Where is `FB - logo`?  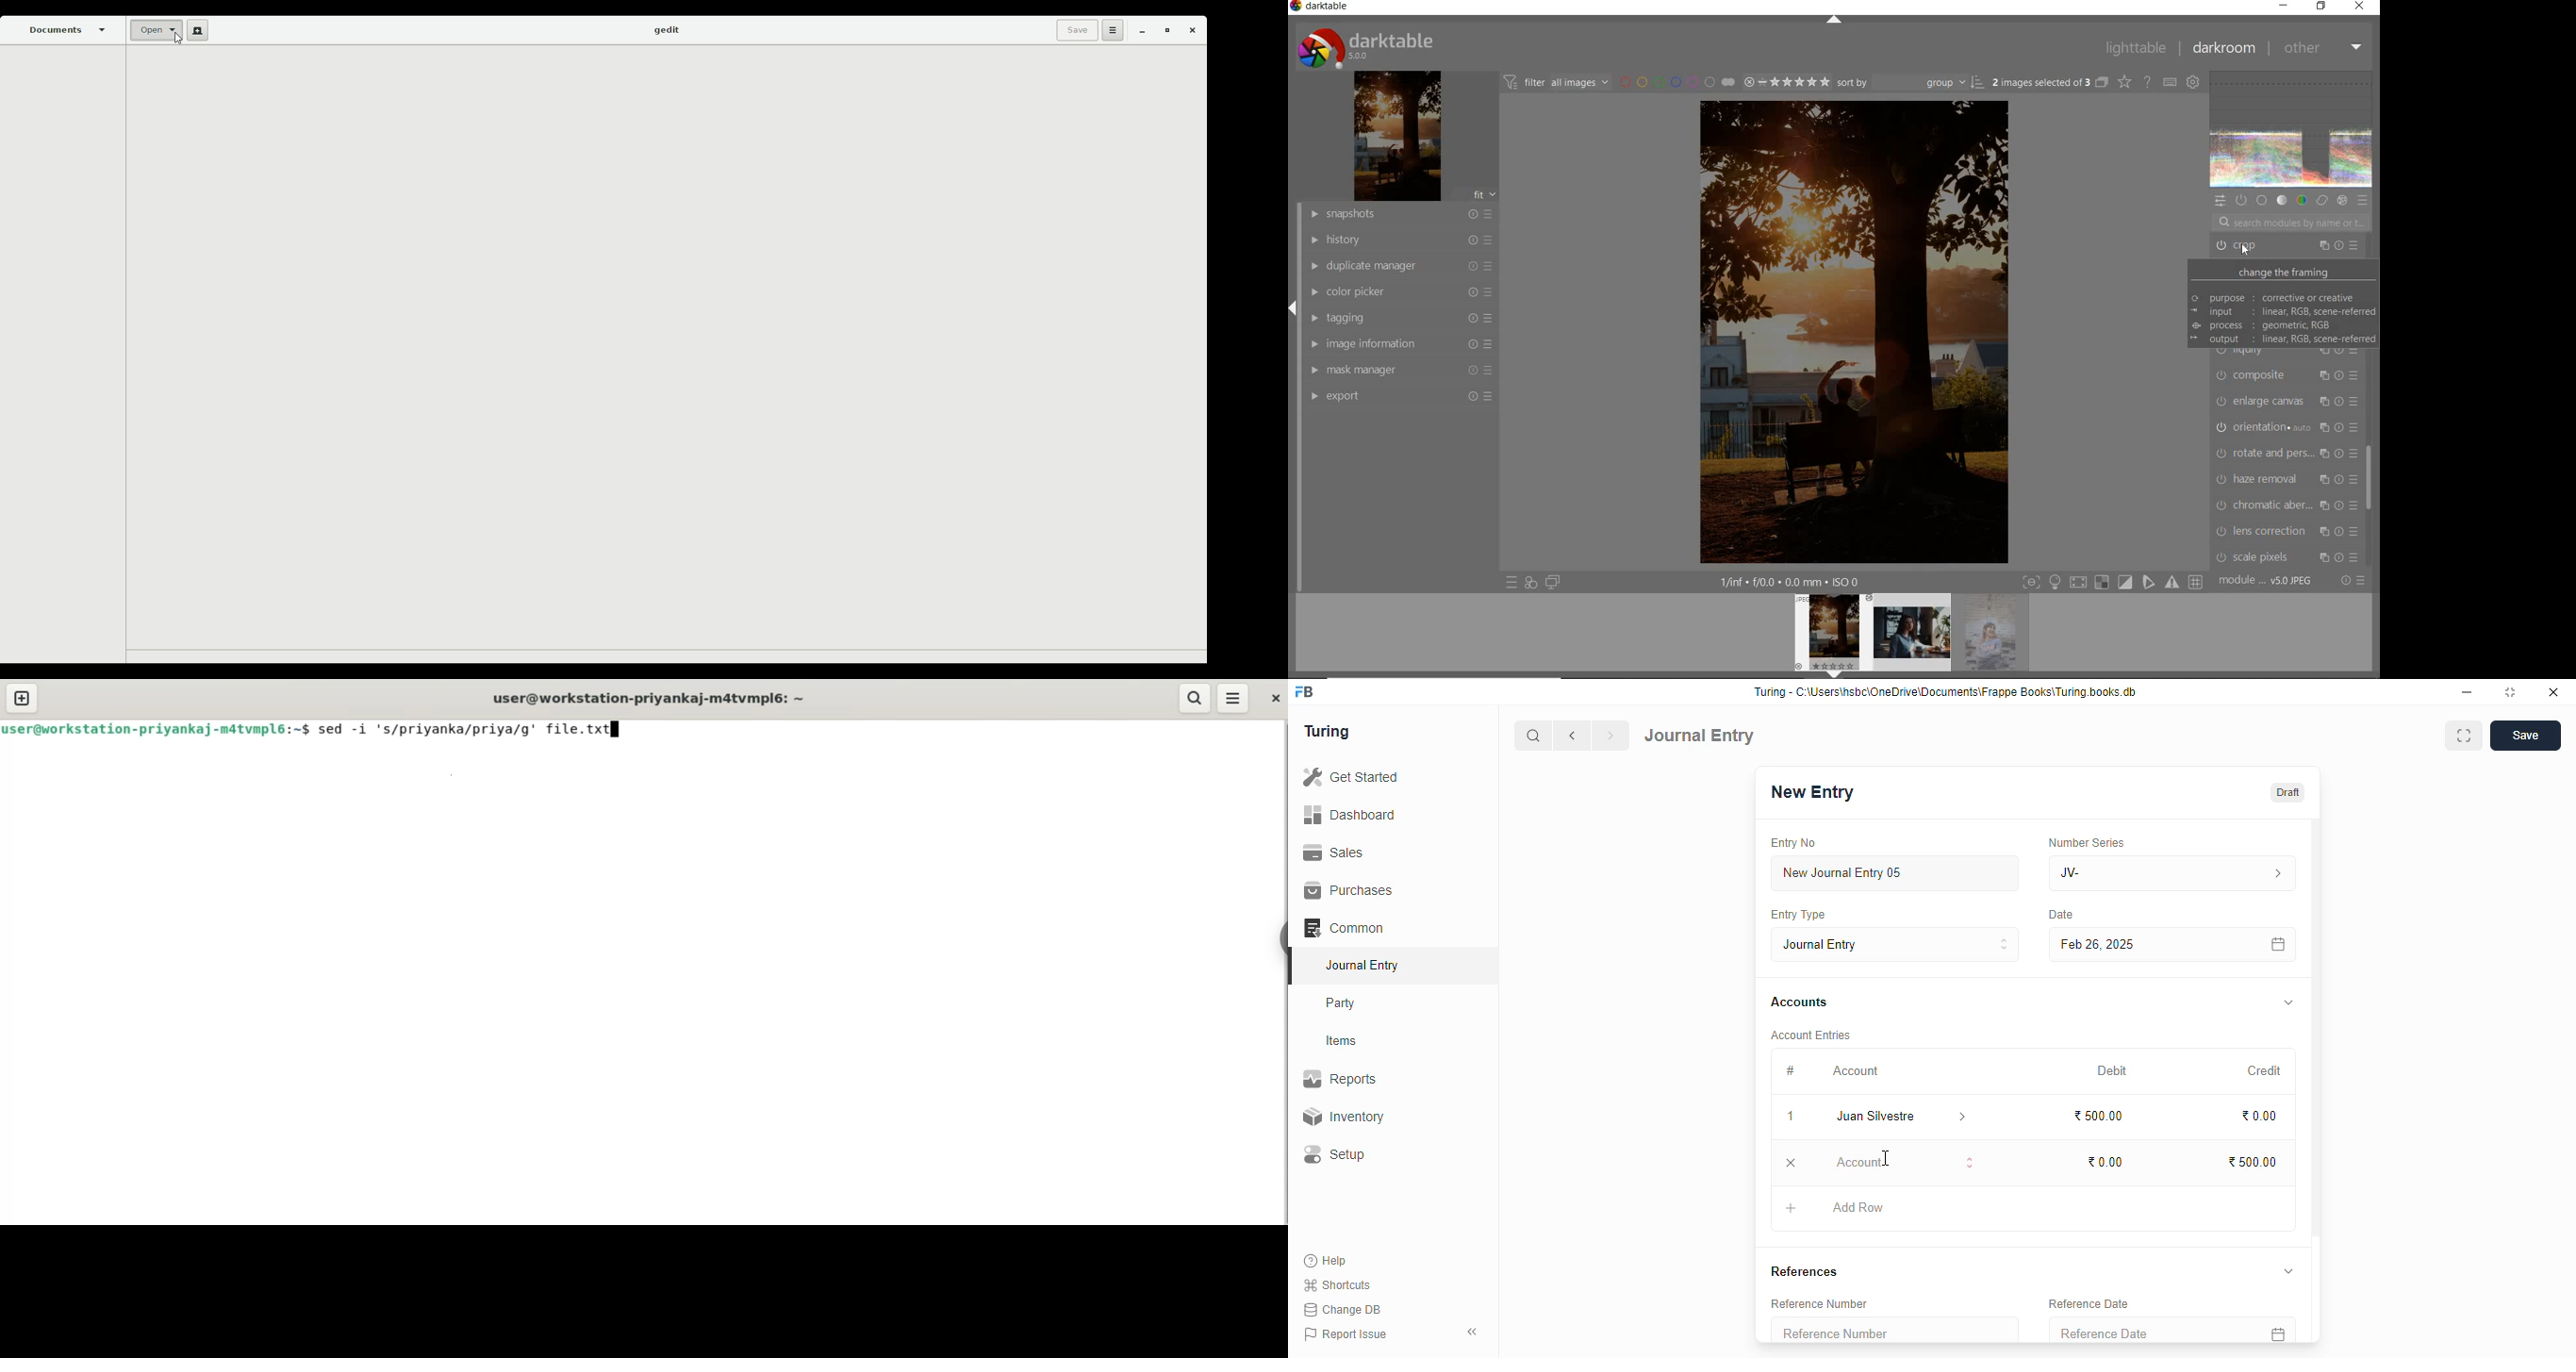
FB - logo is located at coordinates (1304, 691).